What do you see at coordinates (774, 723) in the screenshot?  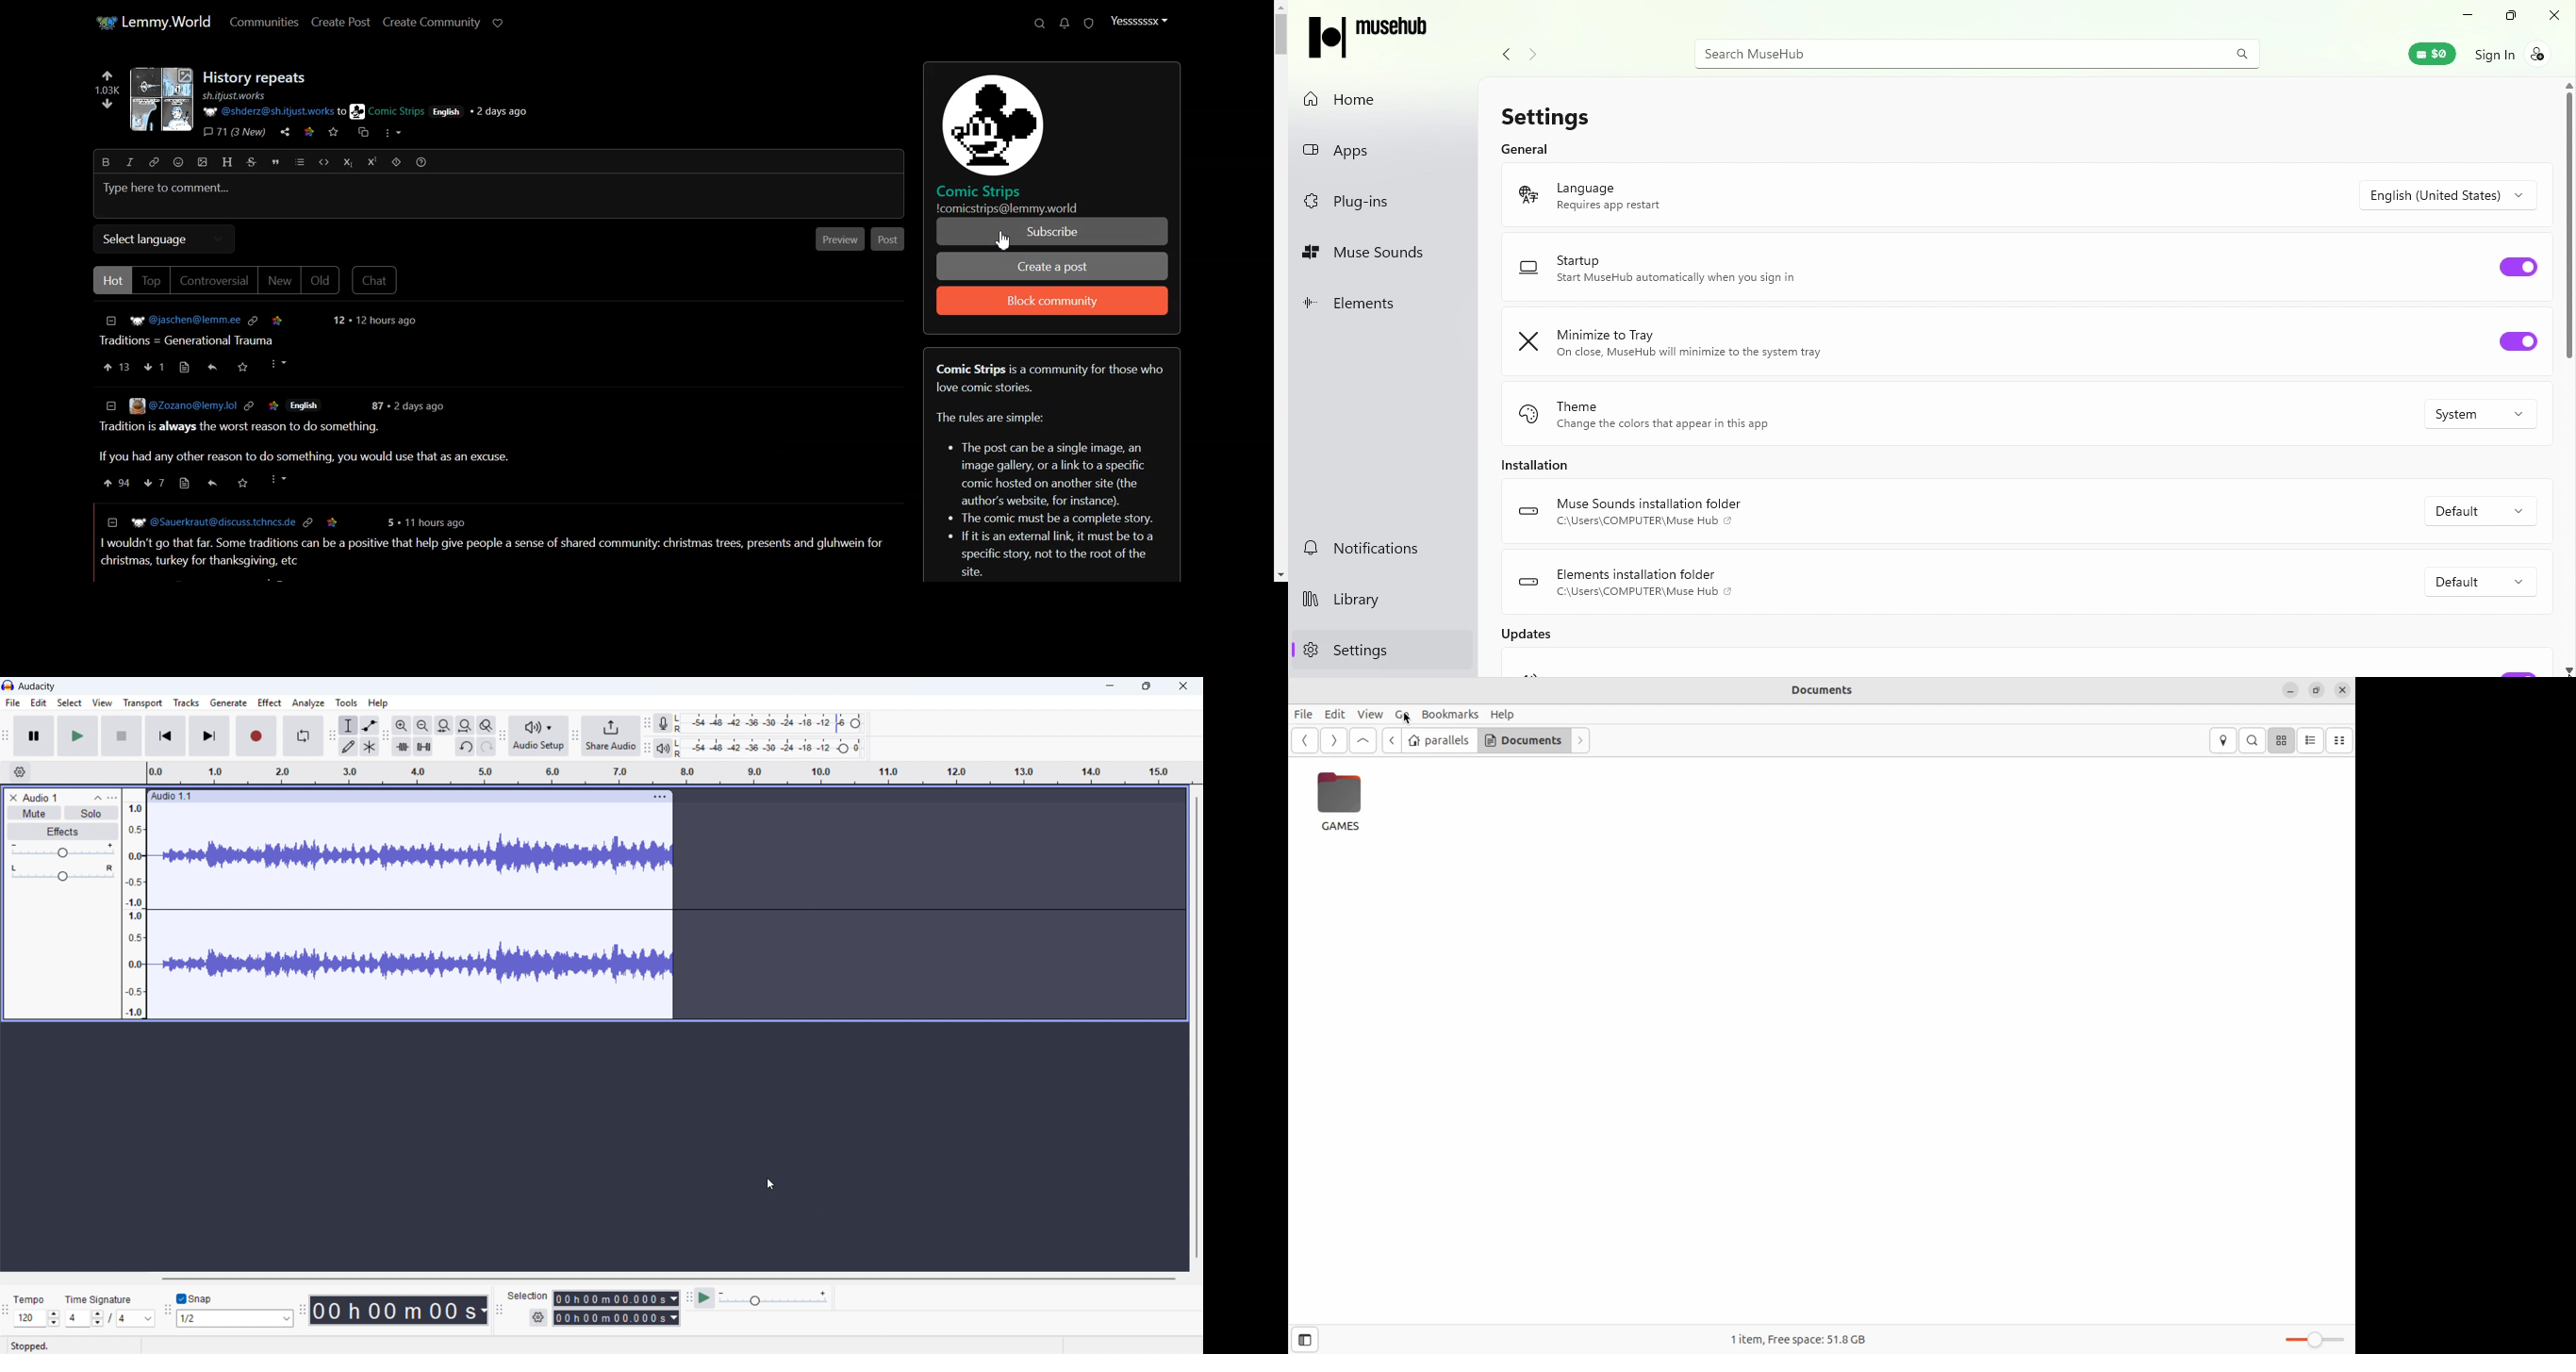 I see `Recording level ` at bounding box center [774, 723].